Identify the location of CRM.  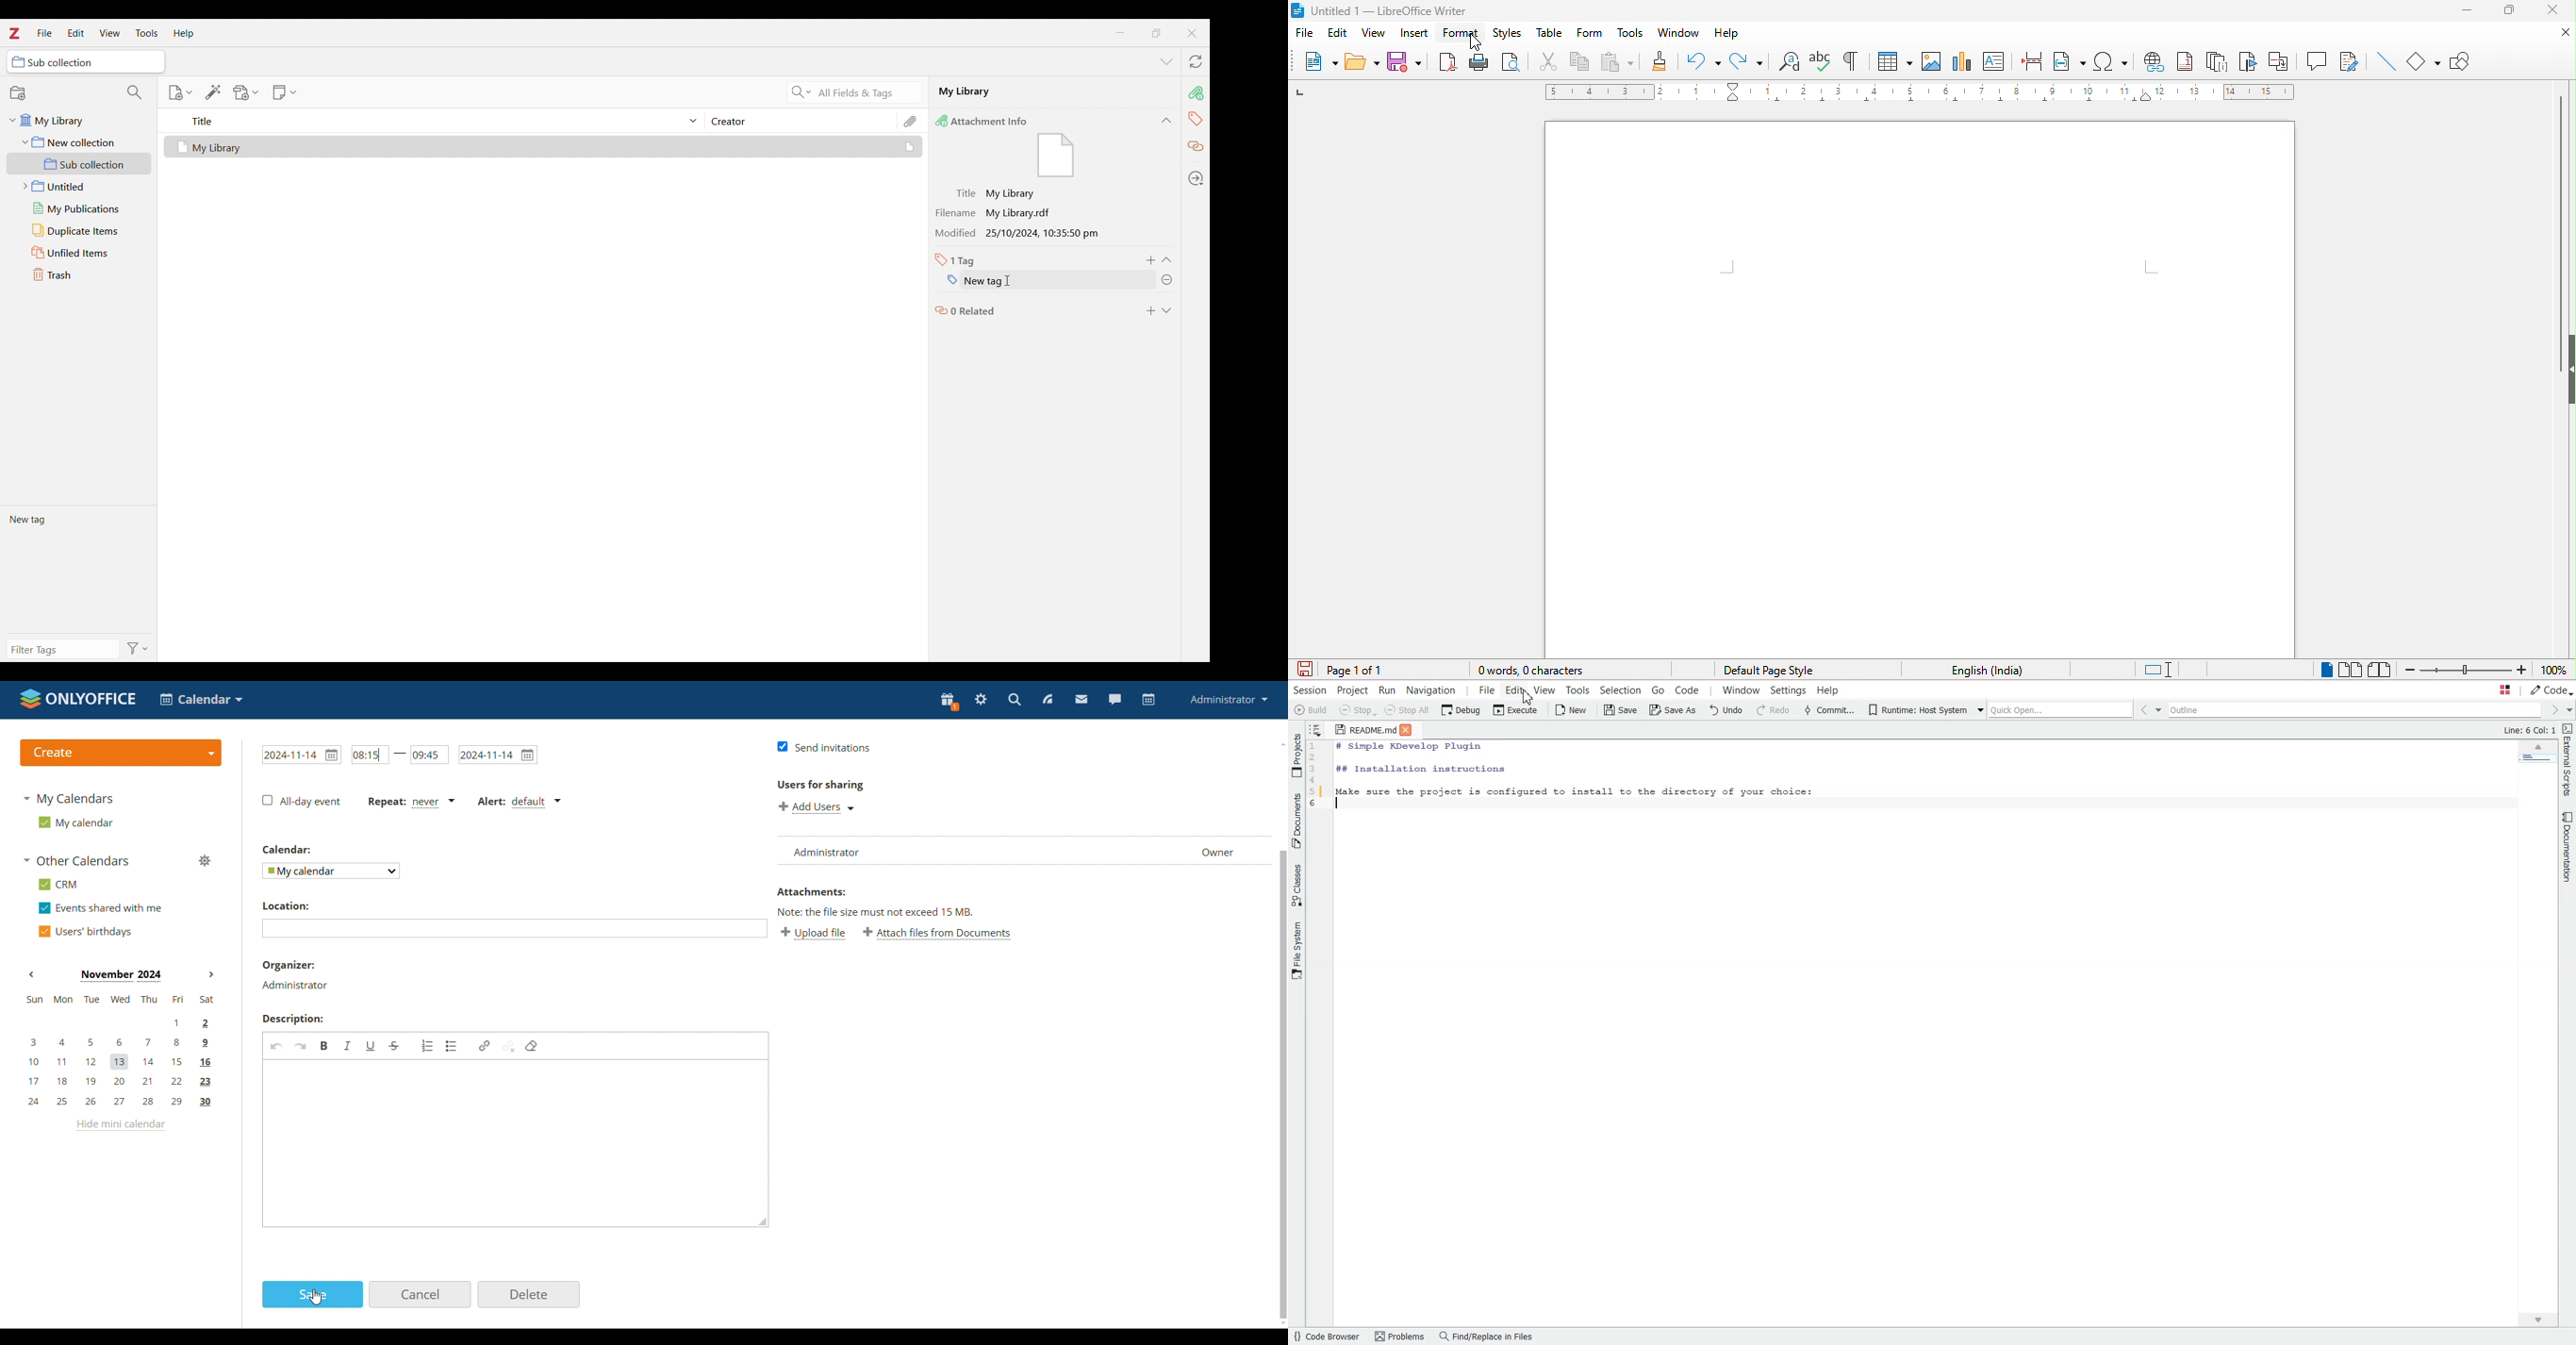
(58, 884).